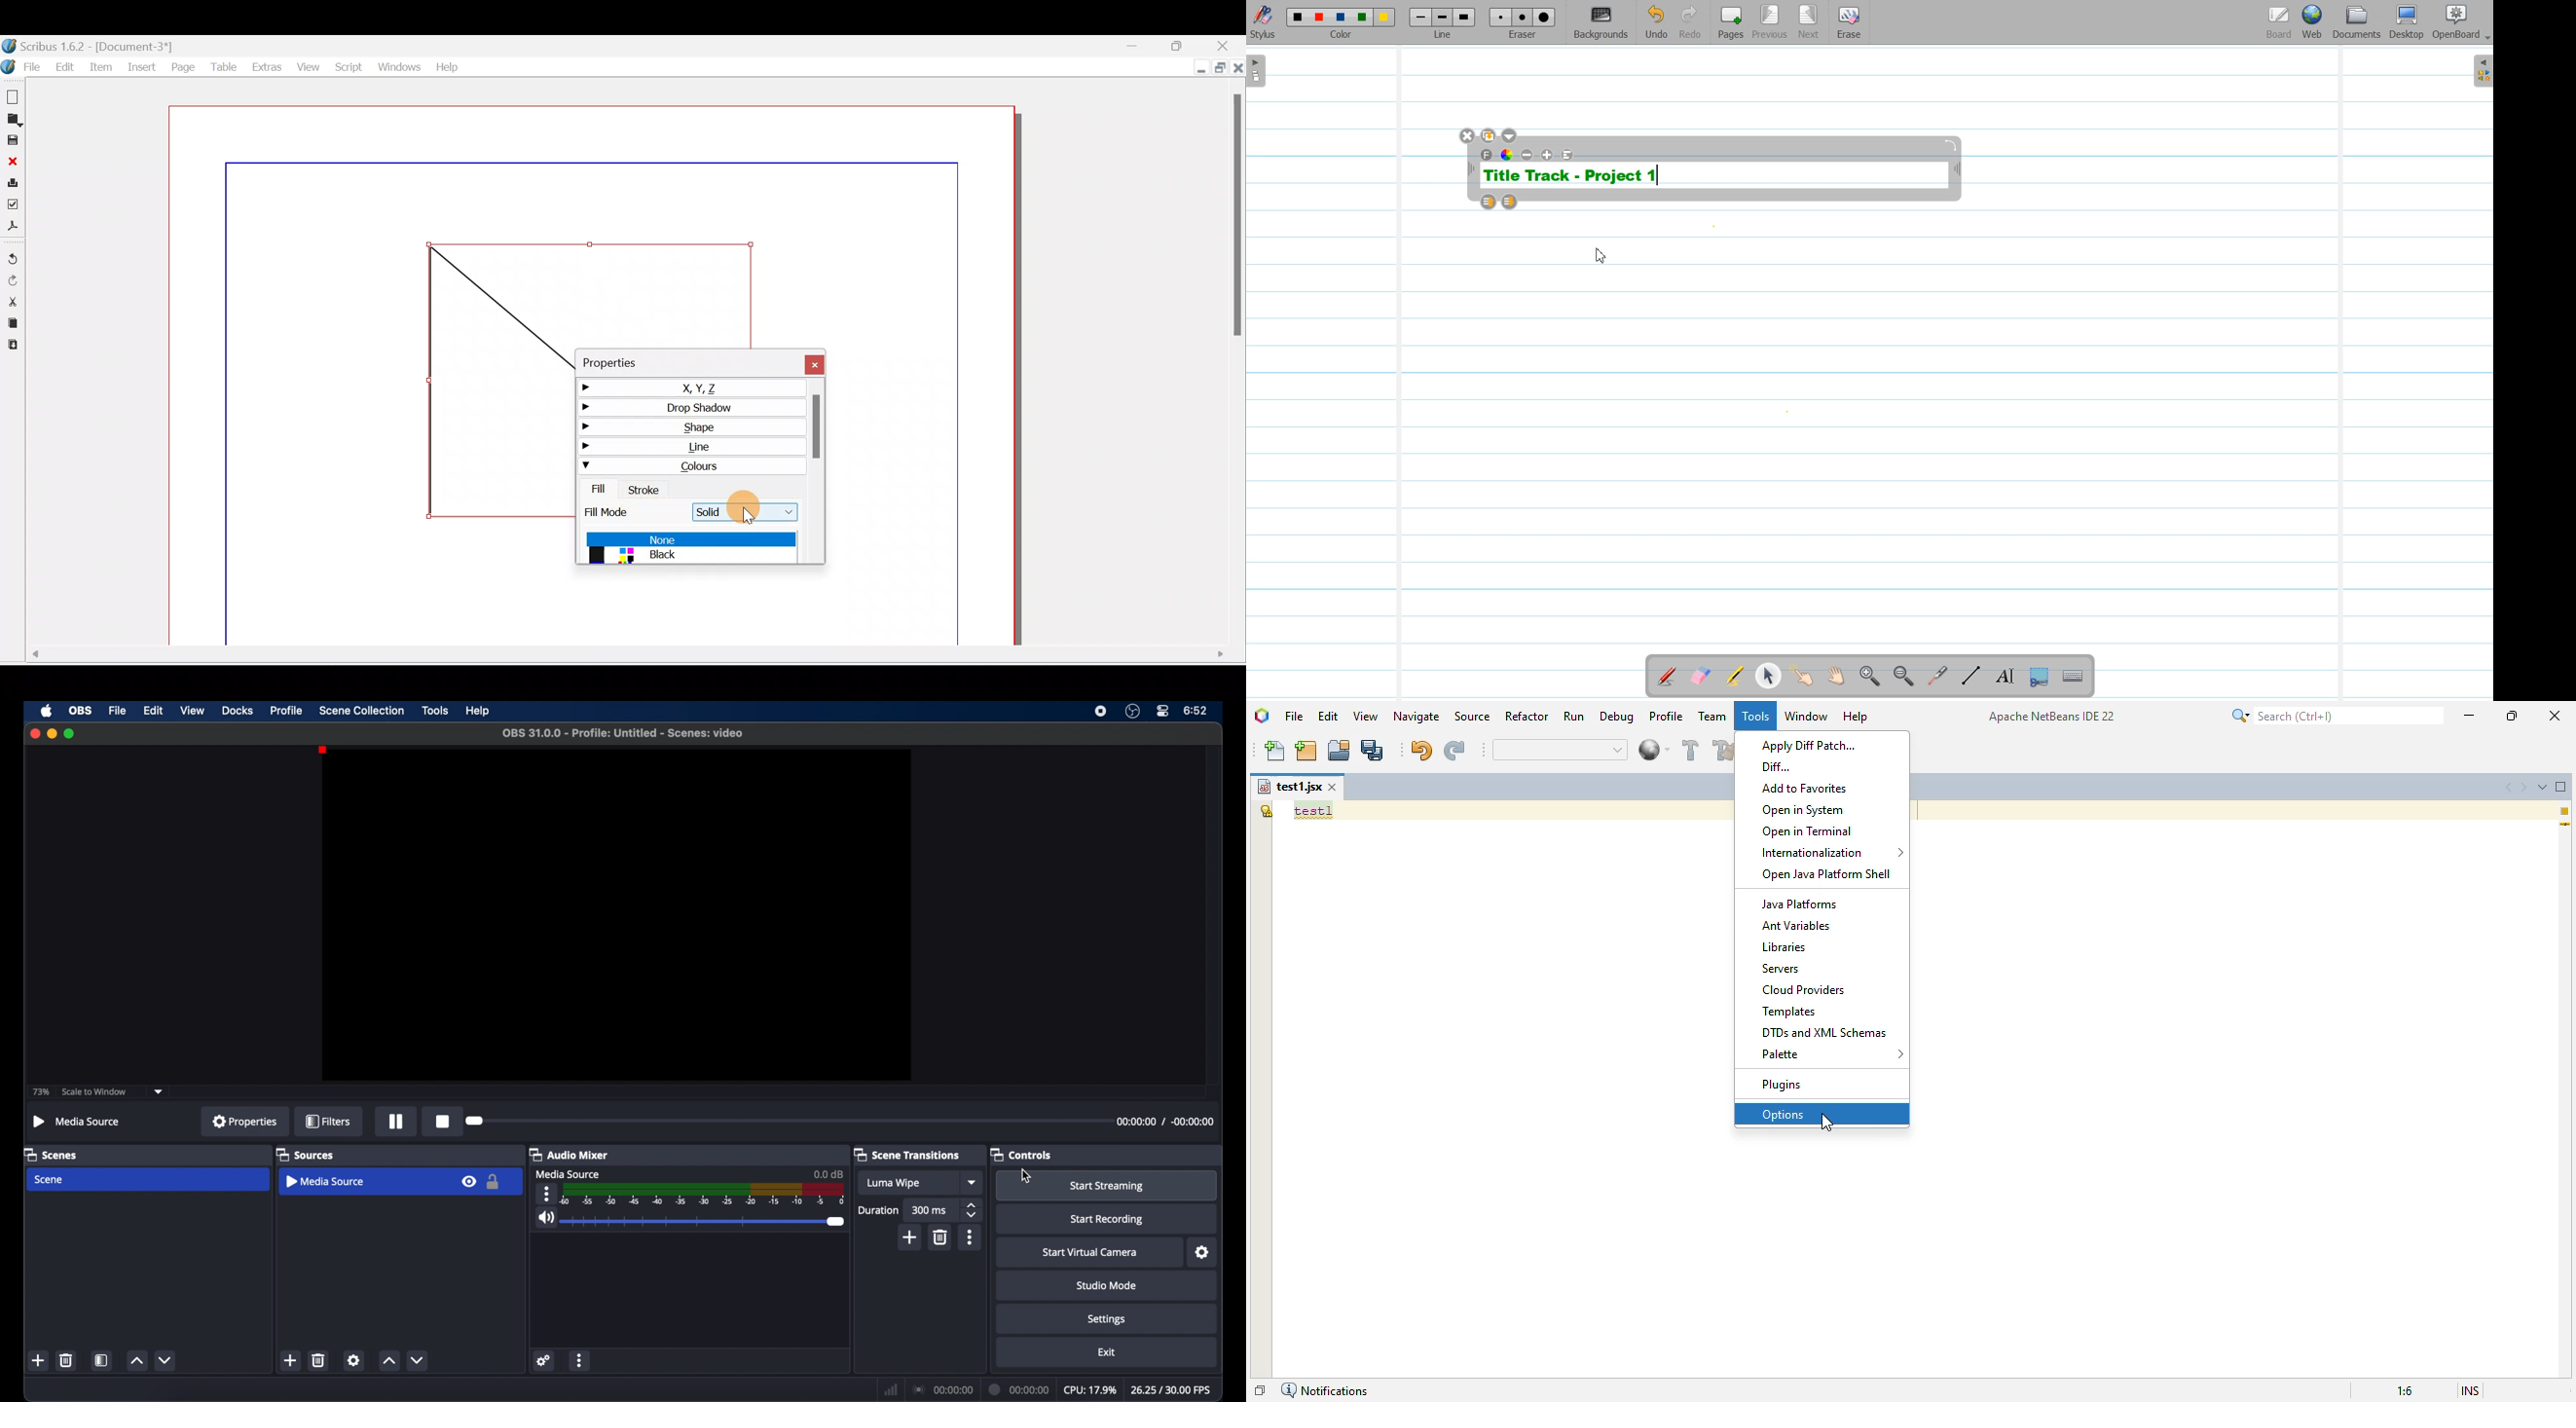 The width and height of the screenshot is (2576, 1428). What do you see at coordinates (14, 119) in the screenshot?
I see `Open` at bounding box center [14, 119].